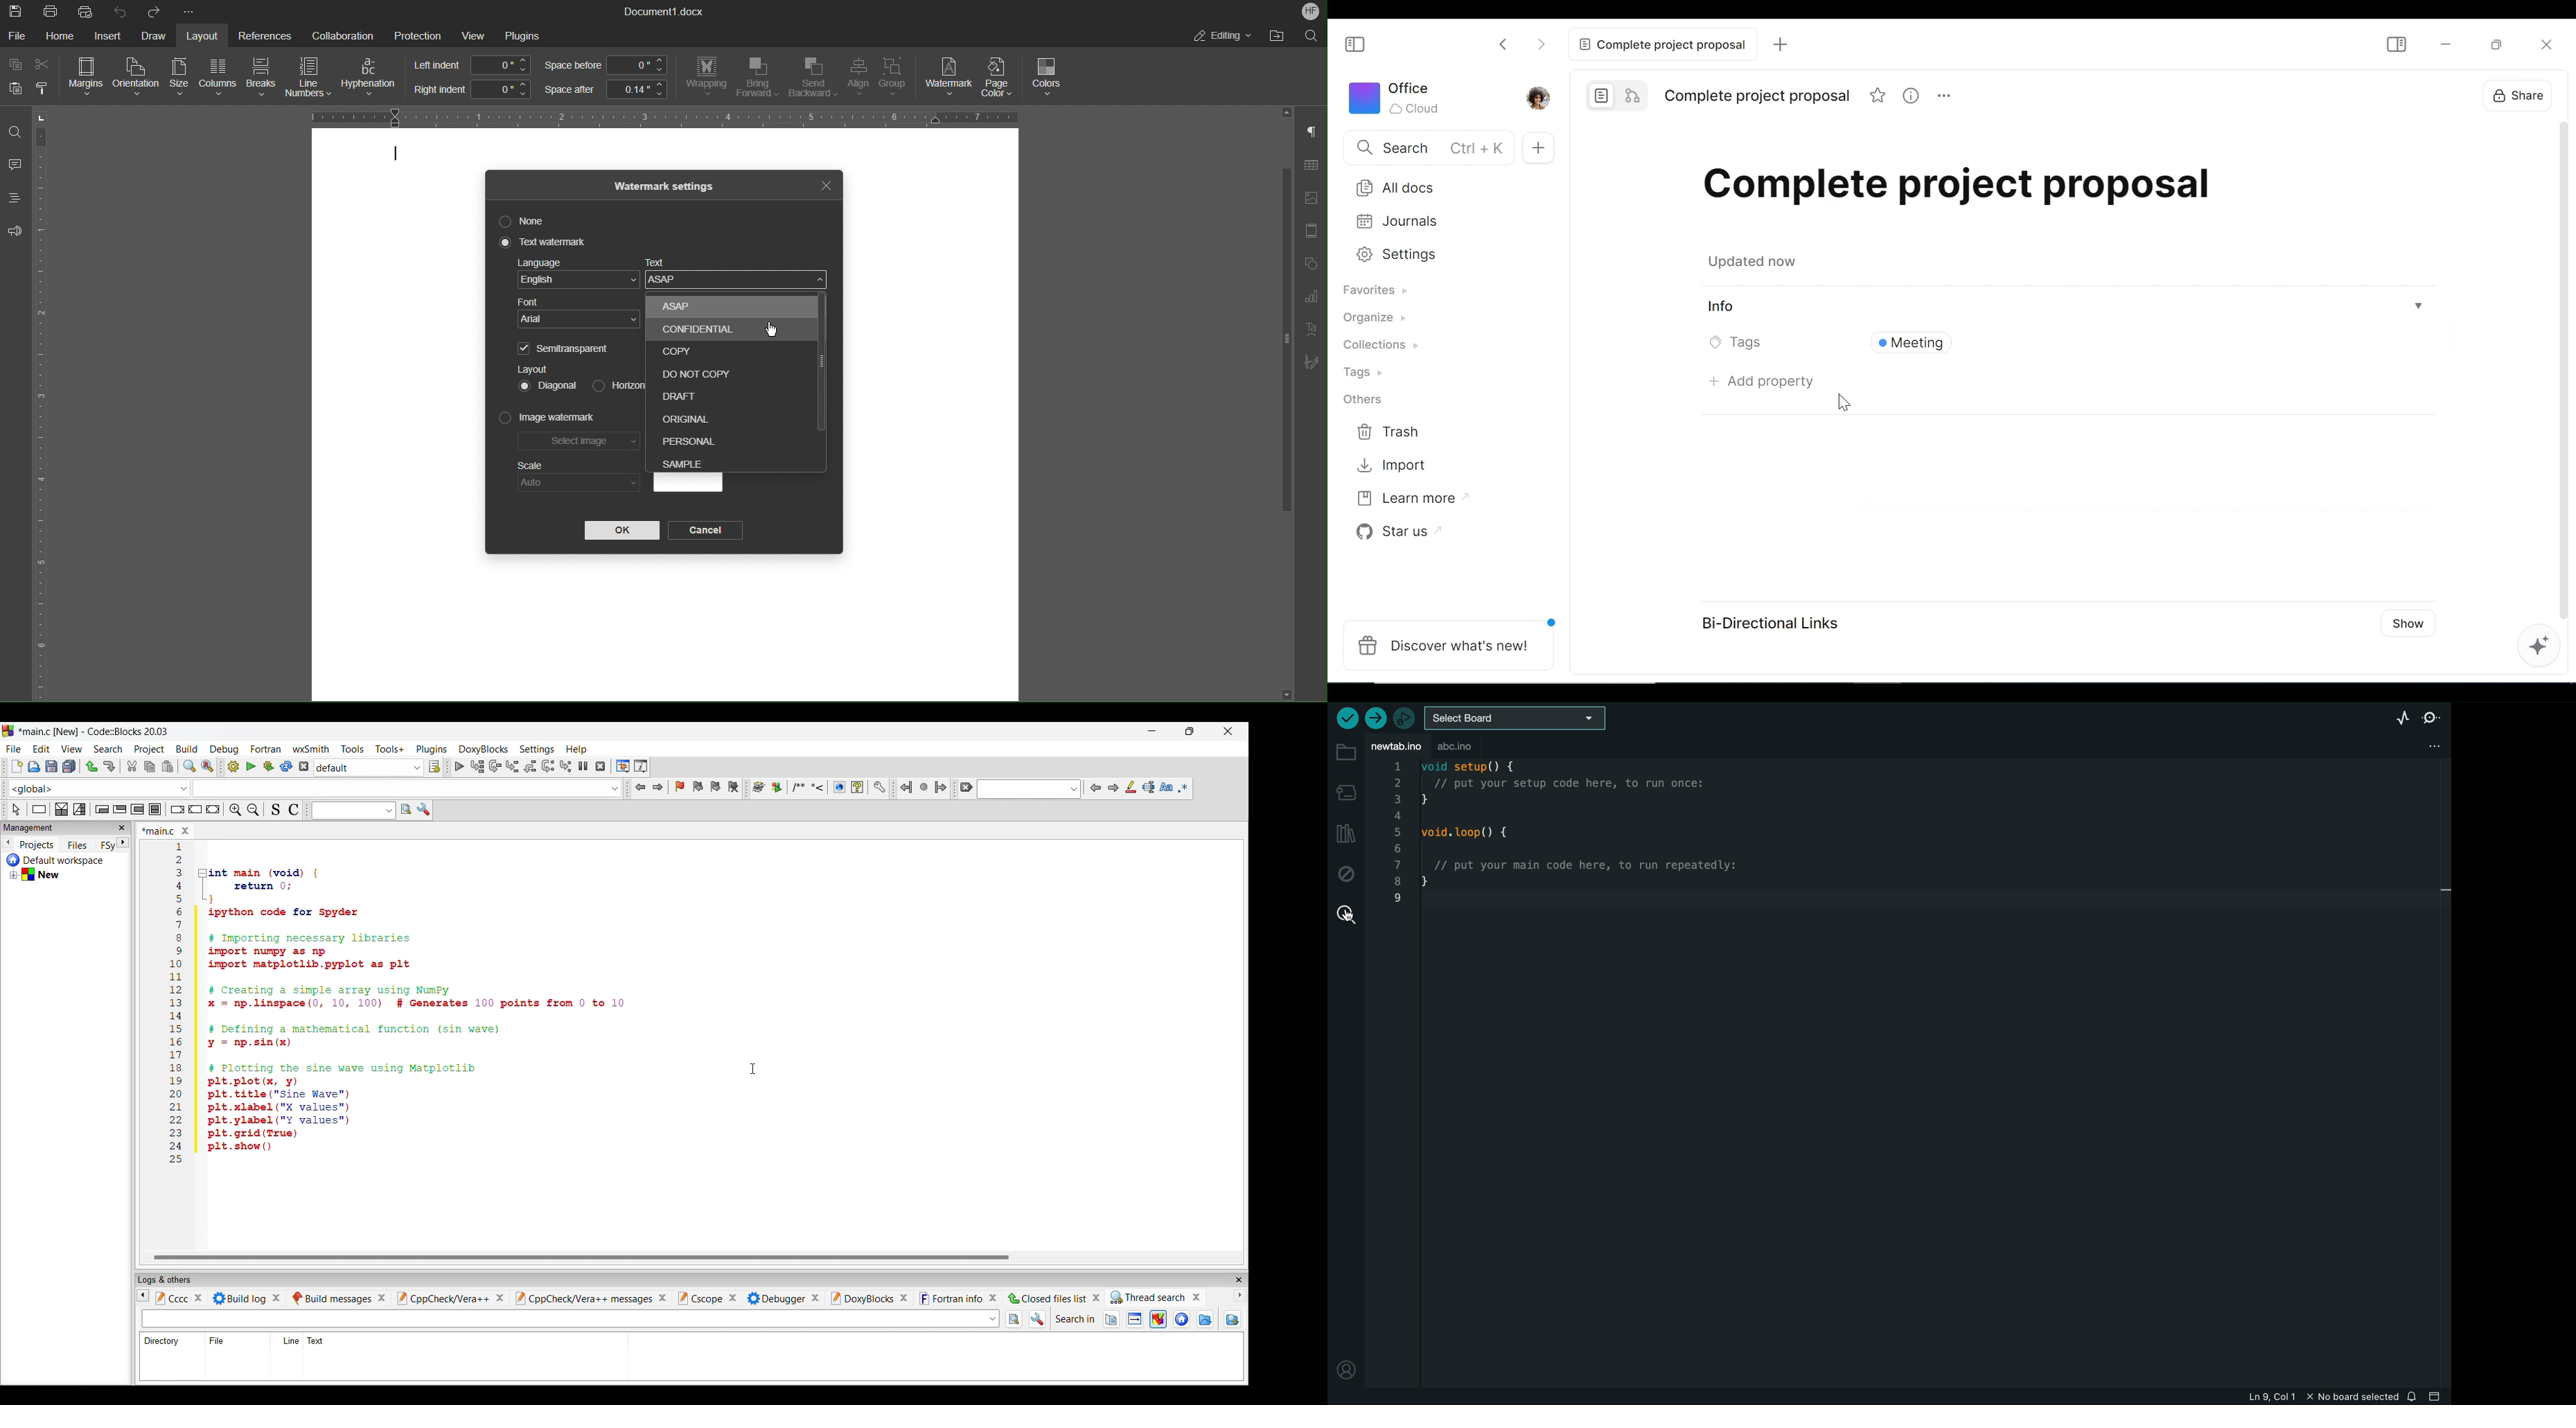 The height and width of the screenshot is (1428, 2576). I want to click on Project name, software name and version, so click(97, 731).